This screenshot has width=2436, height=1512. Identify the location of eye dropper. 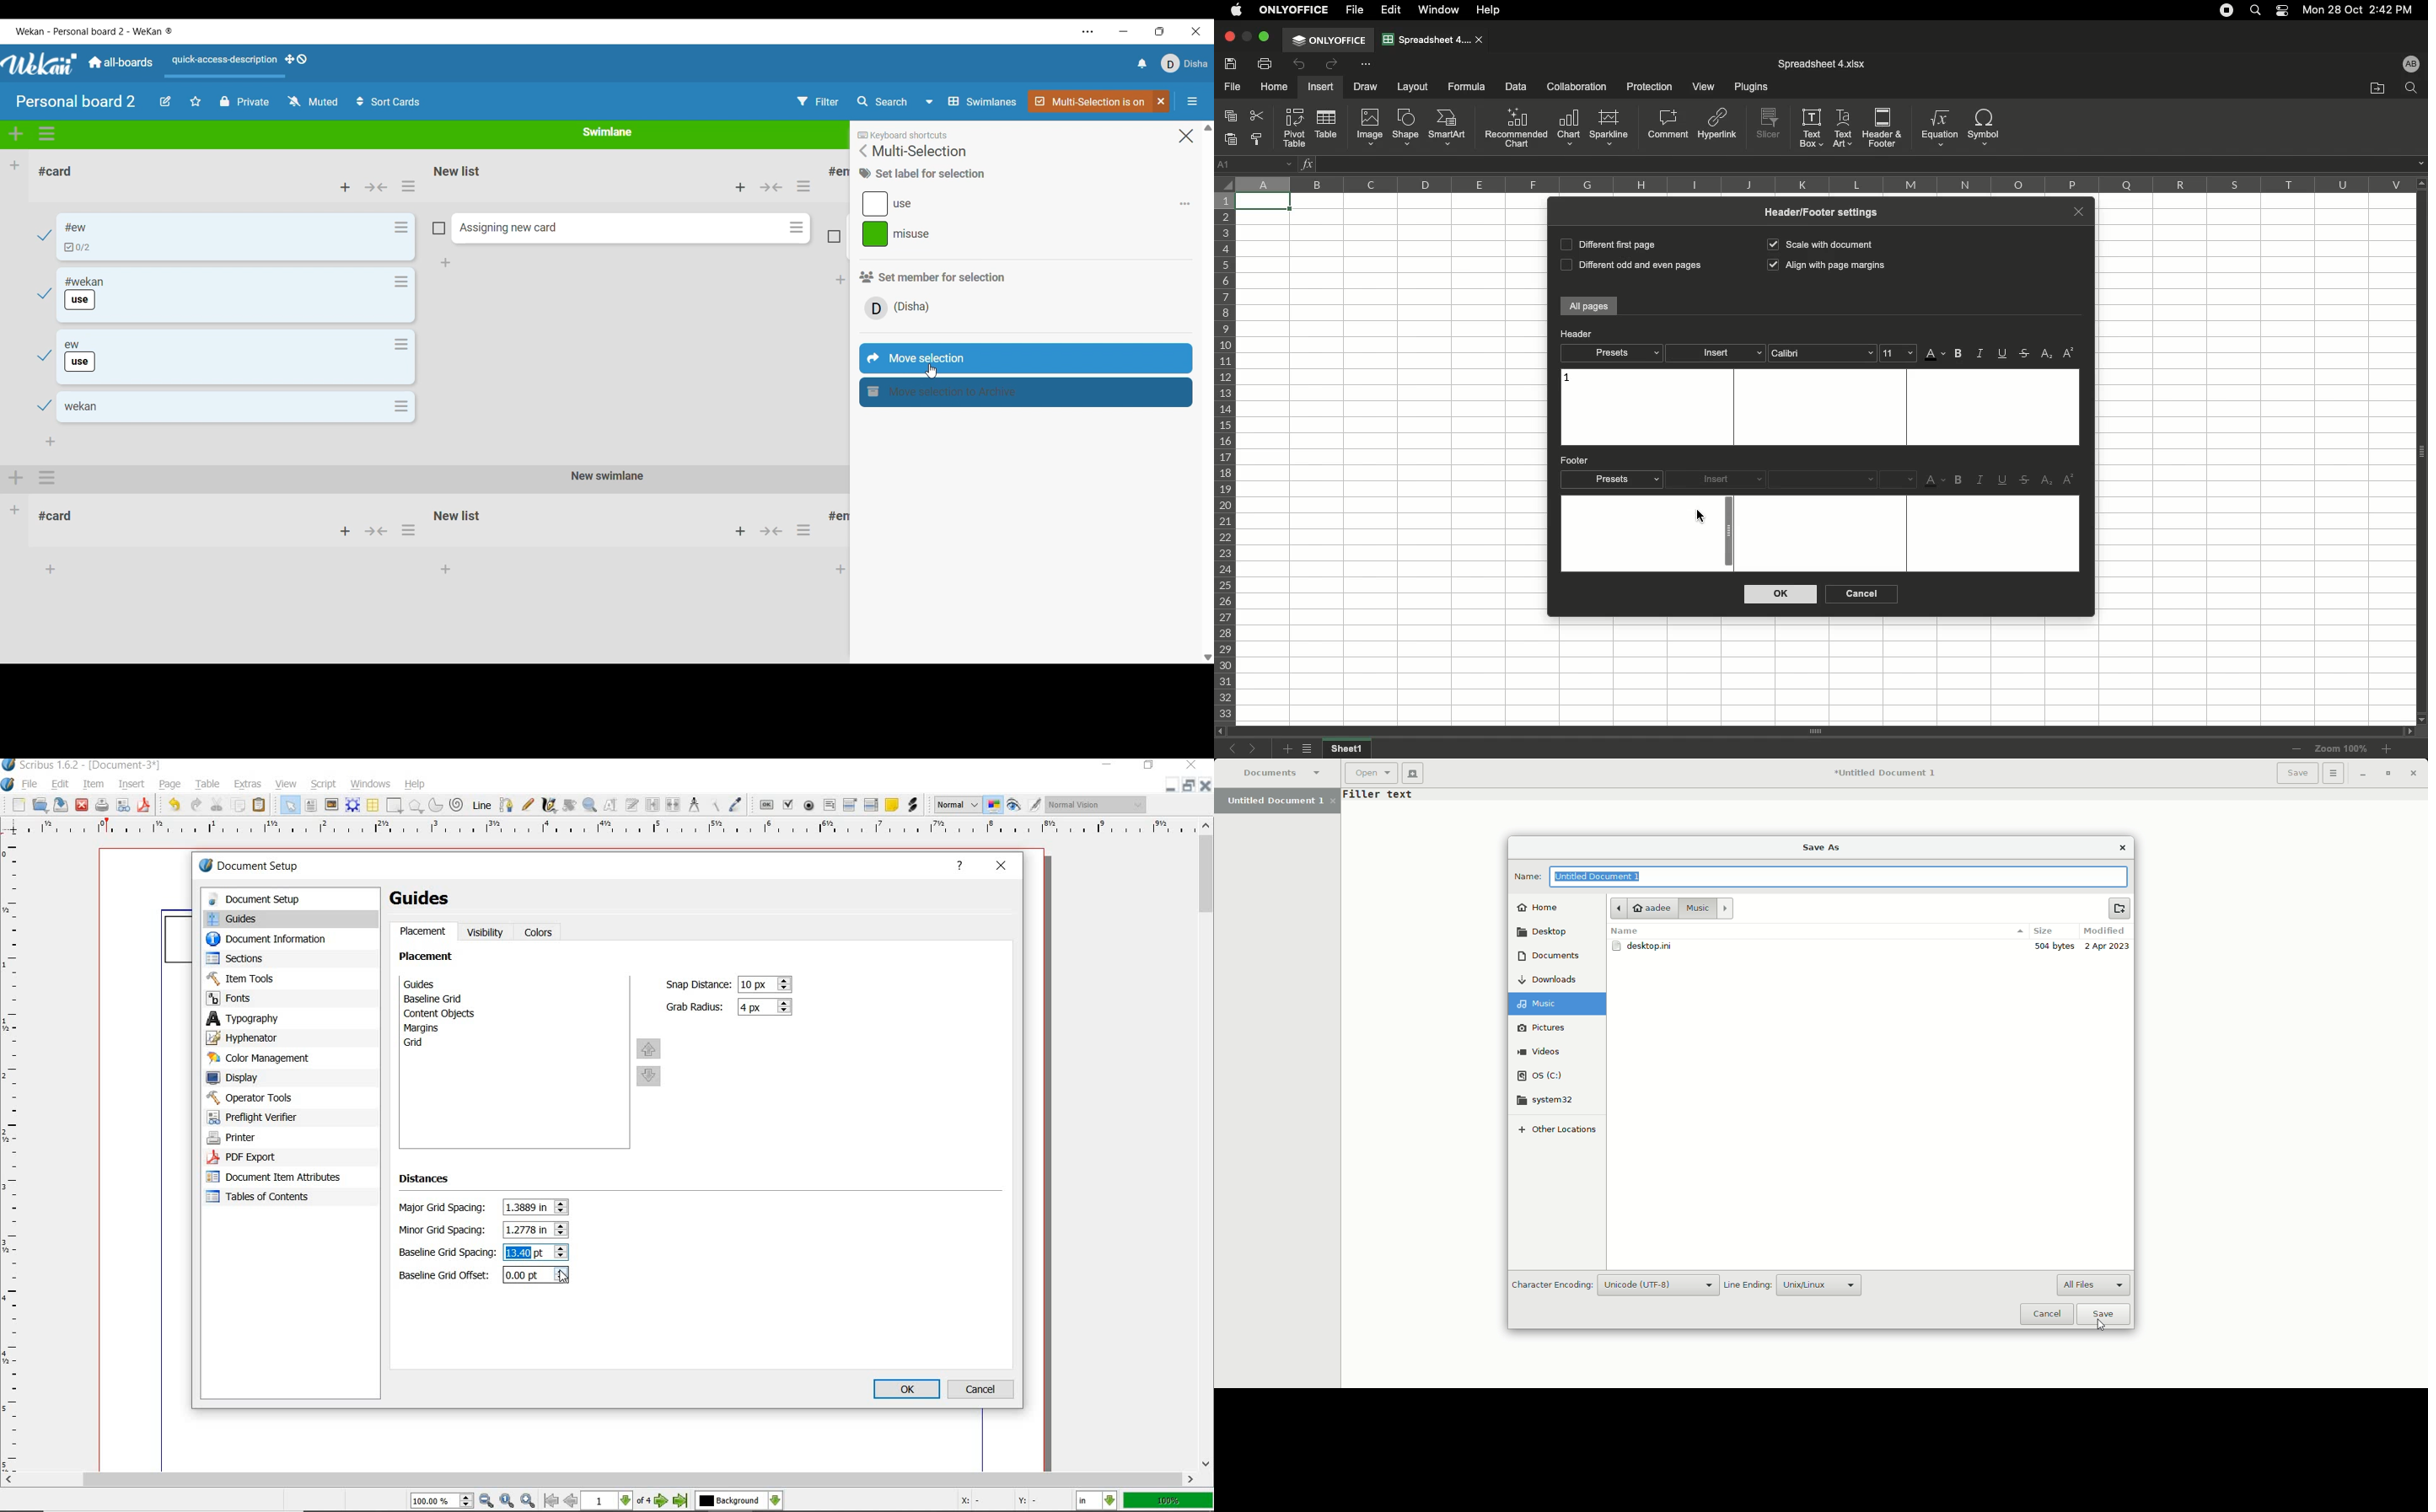
(737, 803).